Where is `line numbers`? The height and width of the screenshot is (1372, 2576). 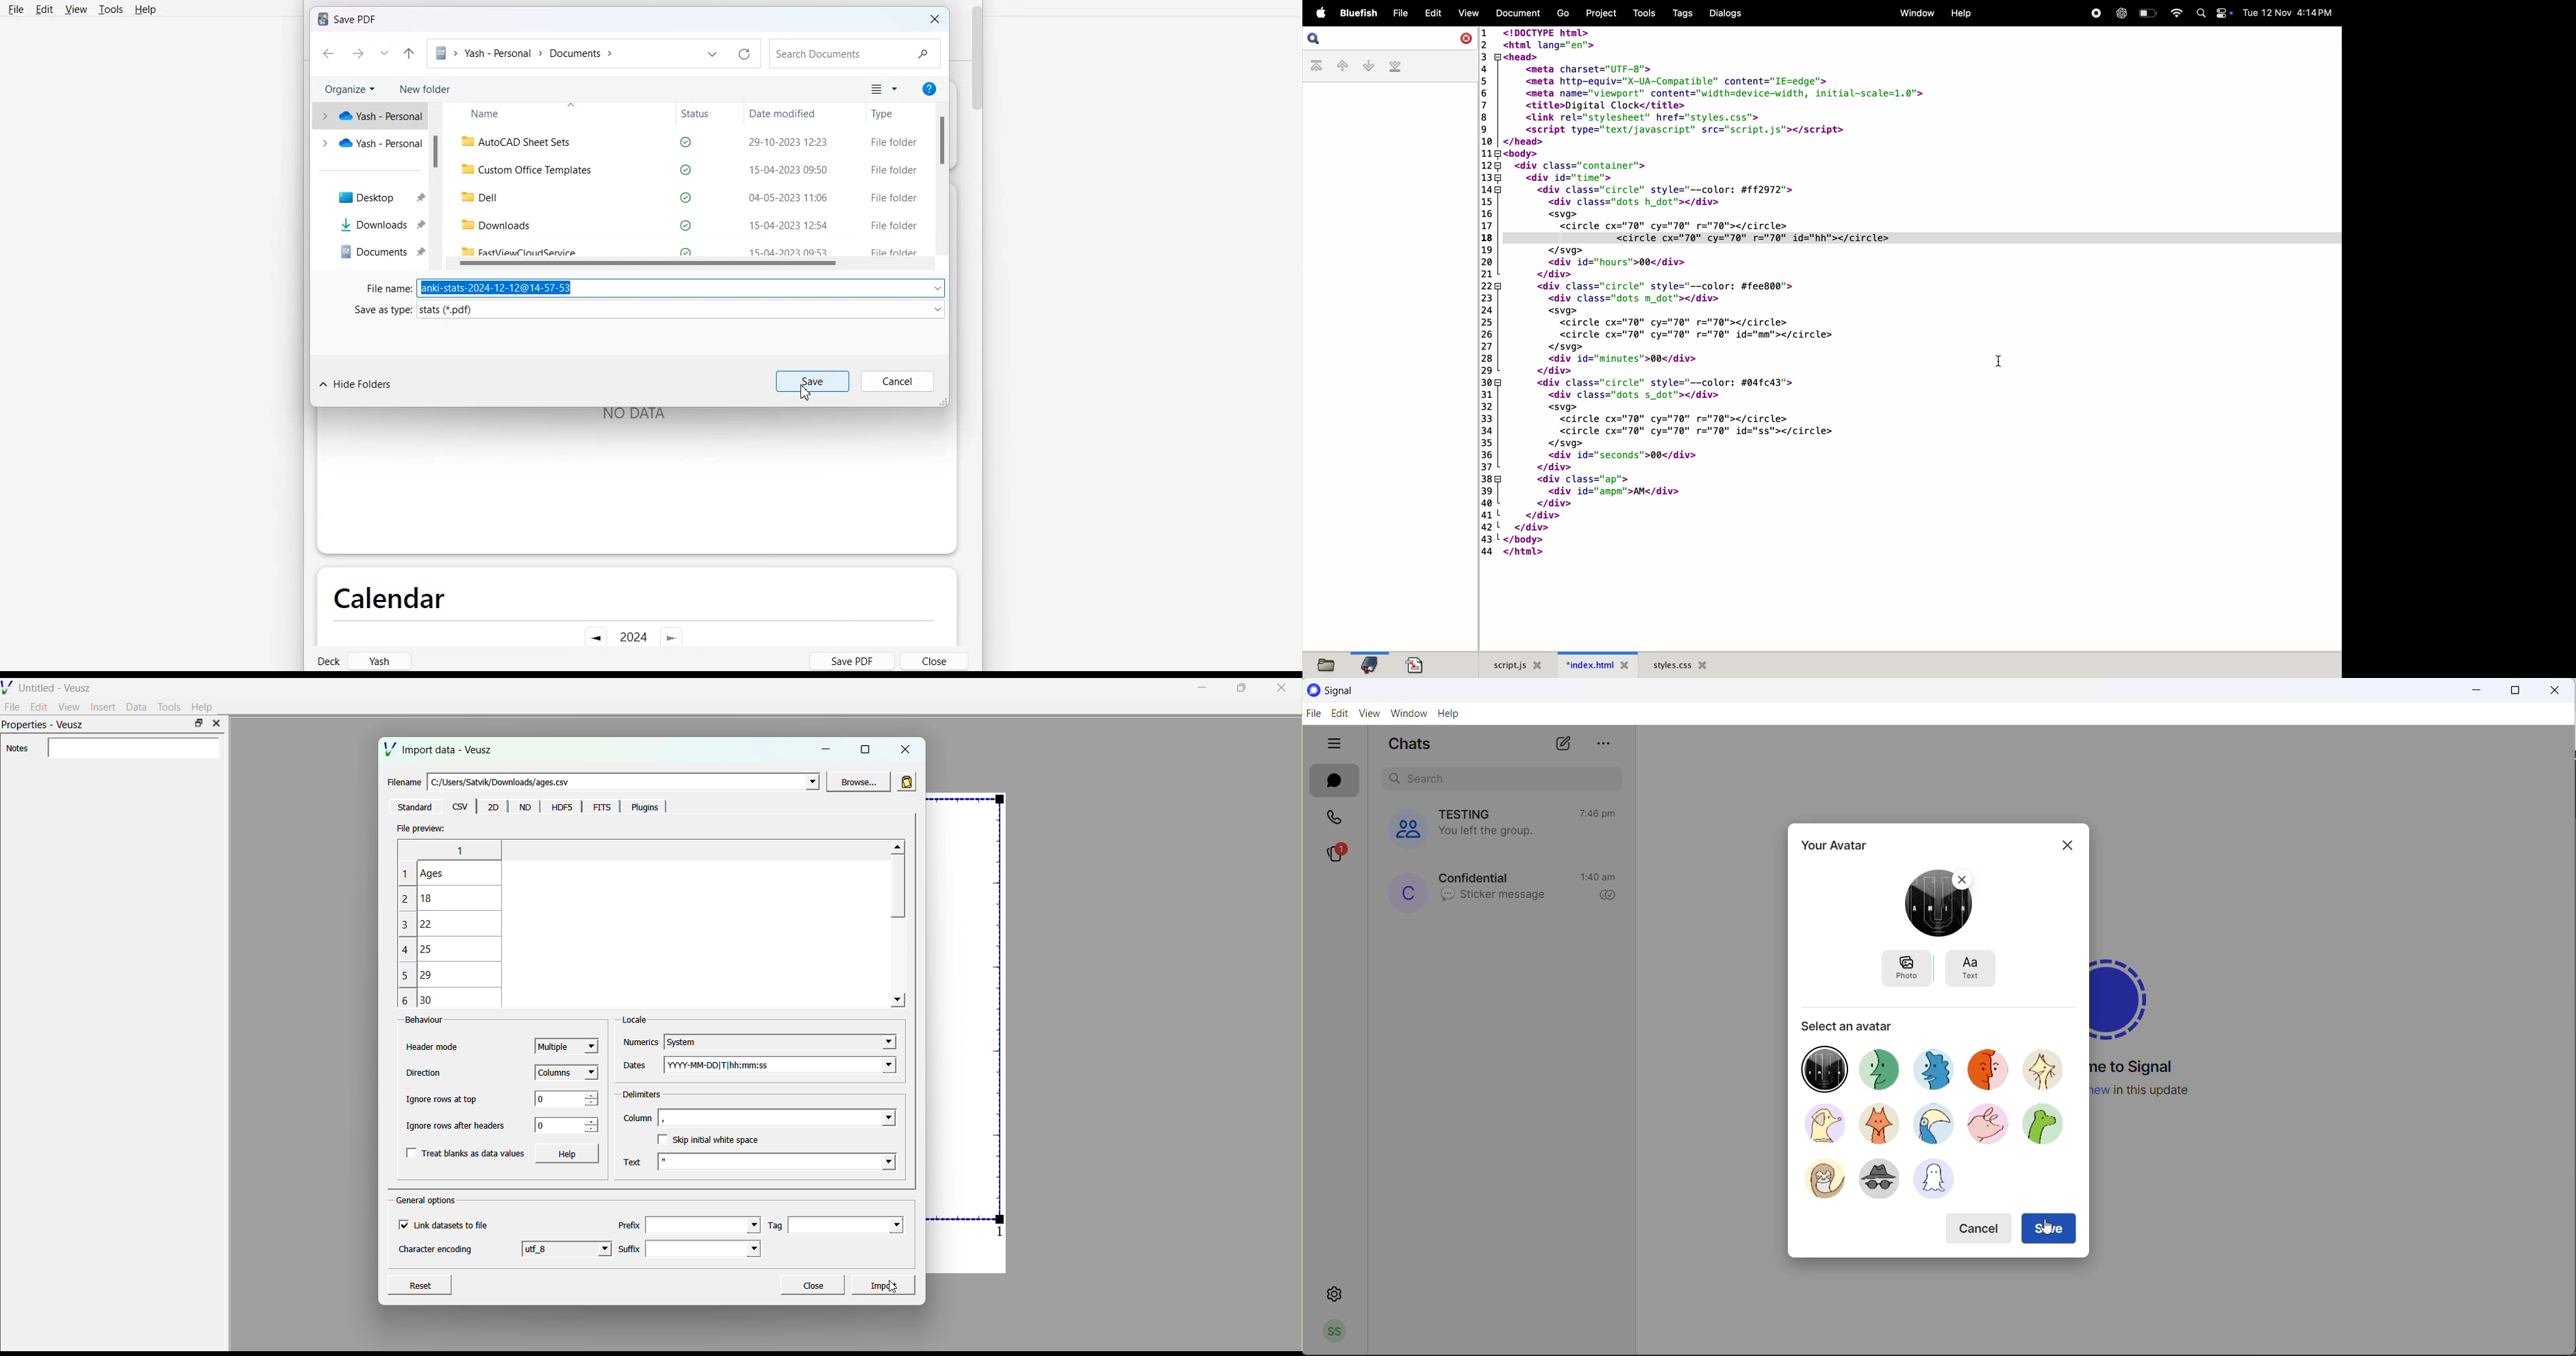
line numbers is located at coordinates (459, 850).